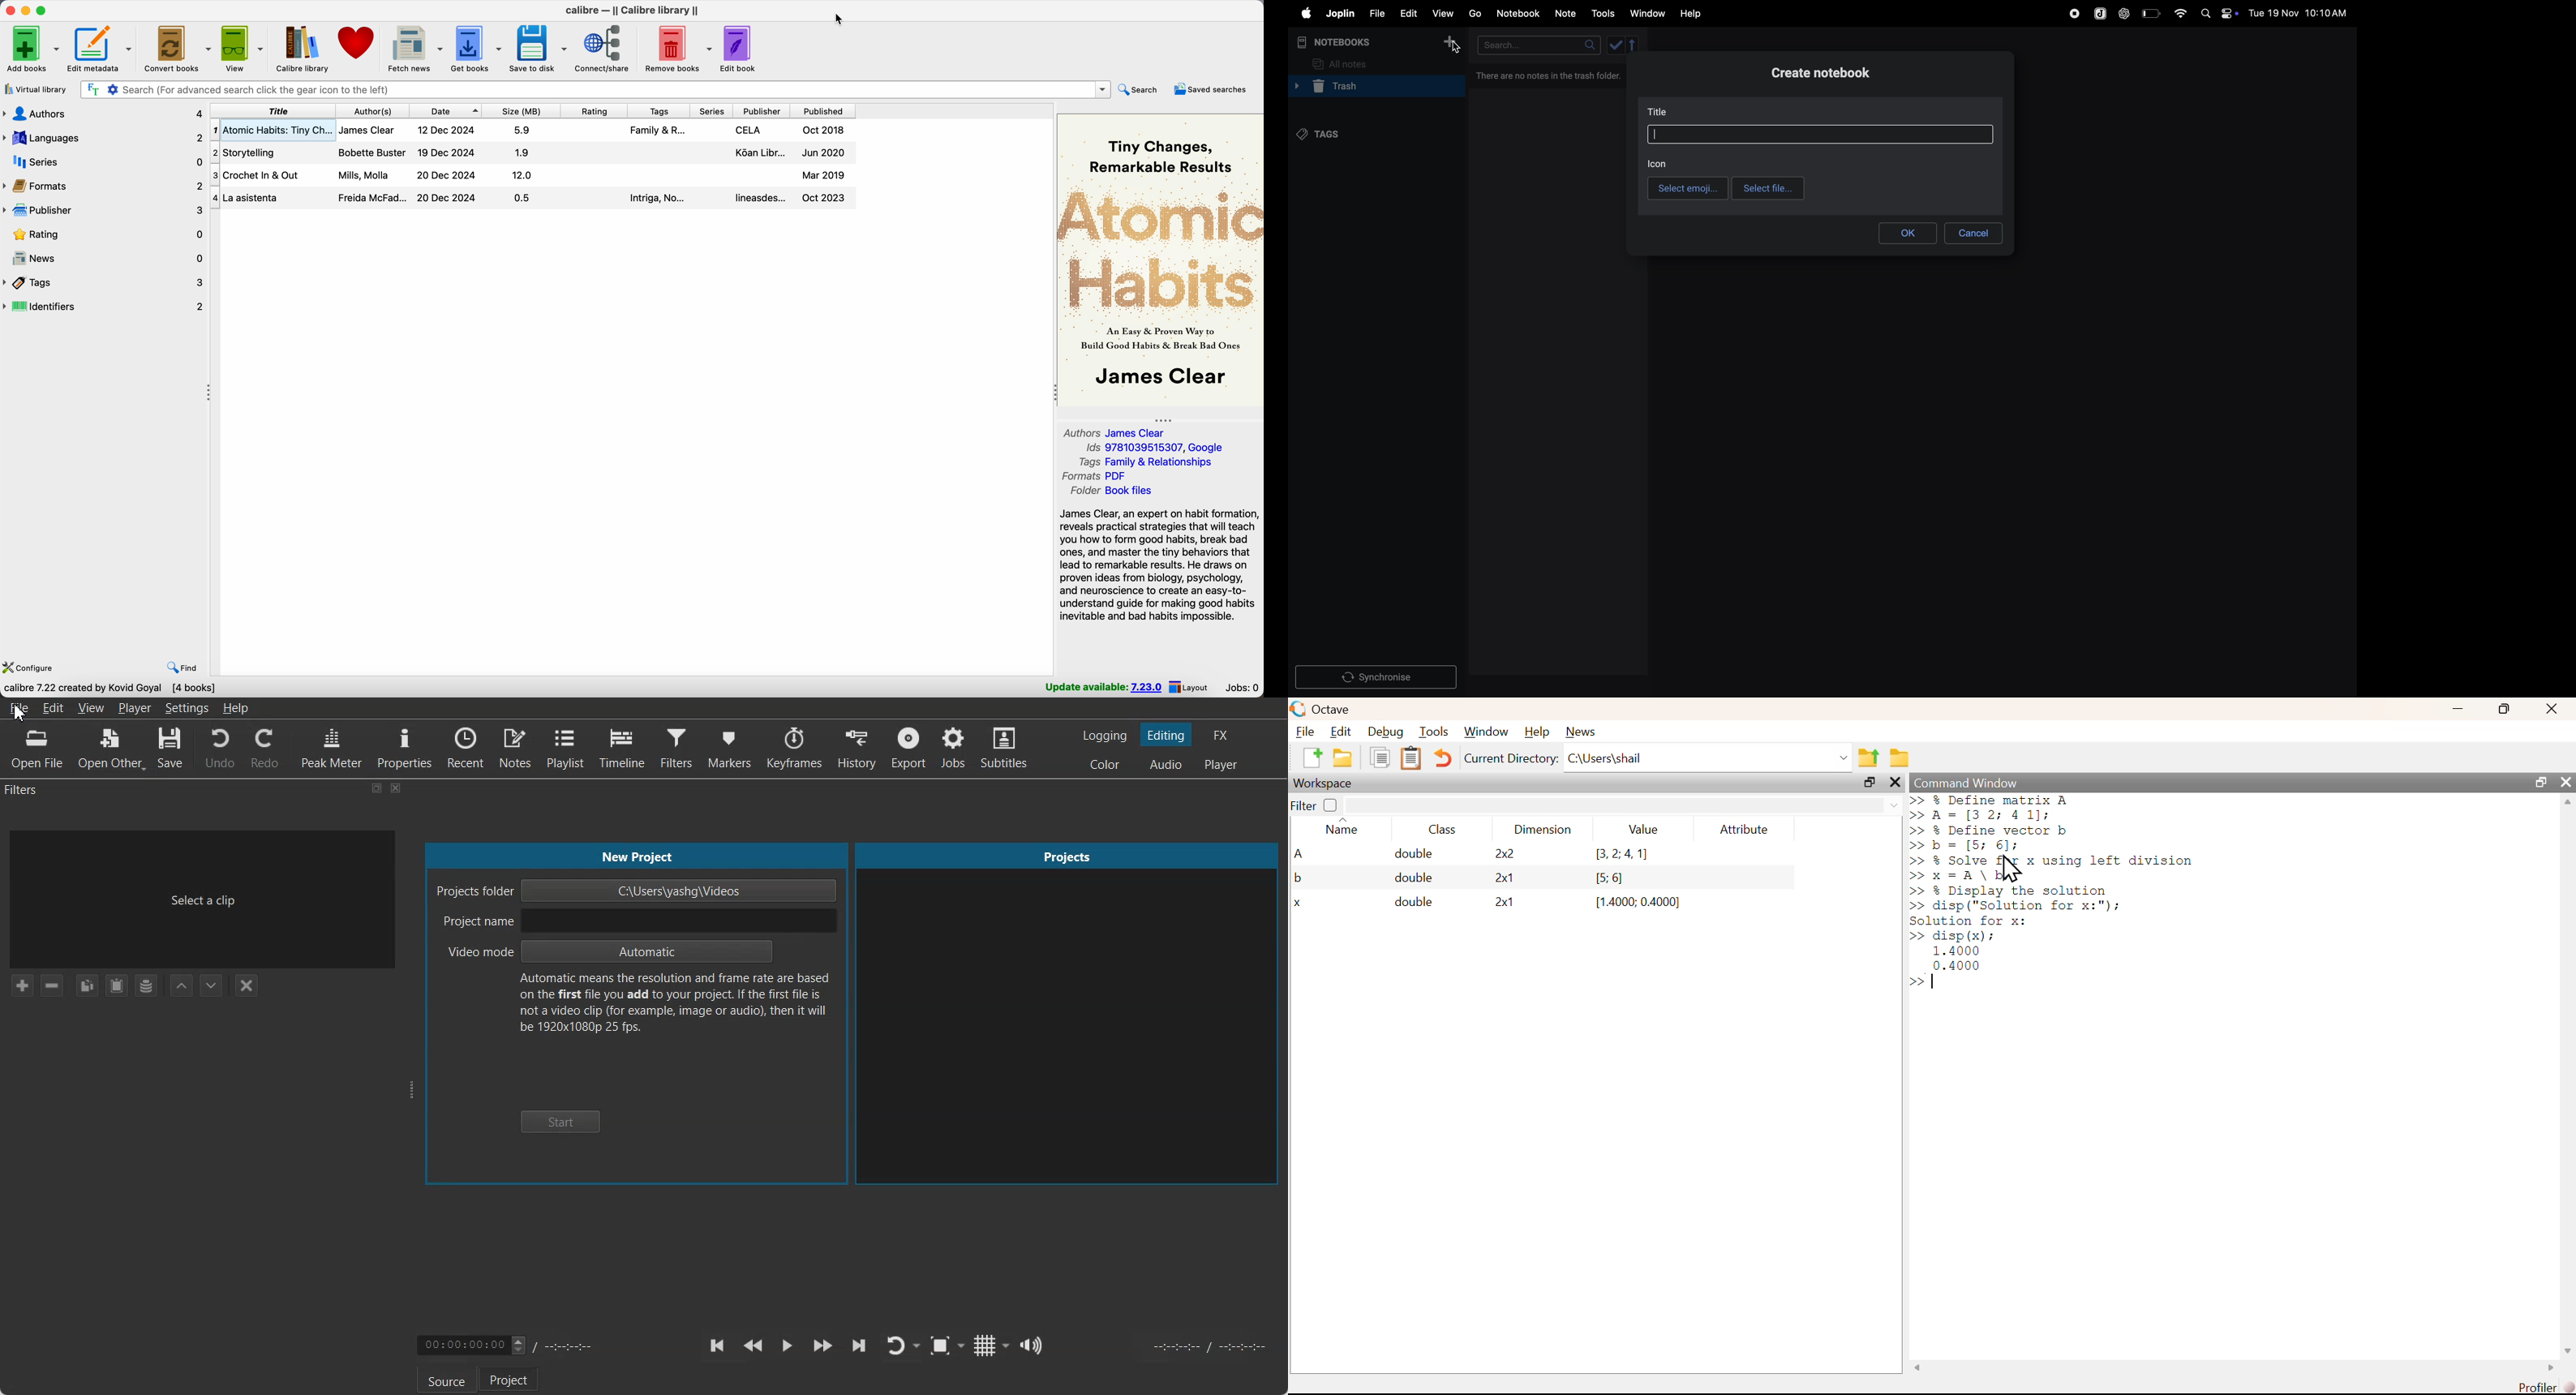 The image size is (2576, 1400). I want to click on C:\Users\yashg\Videos, so click(676, 891).